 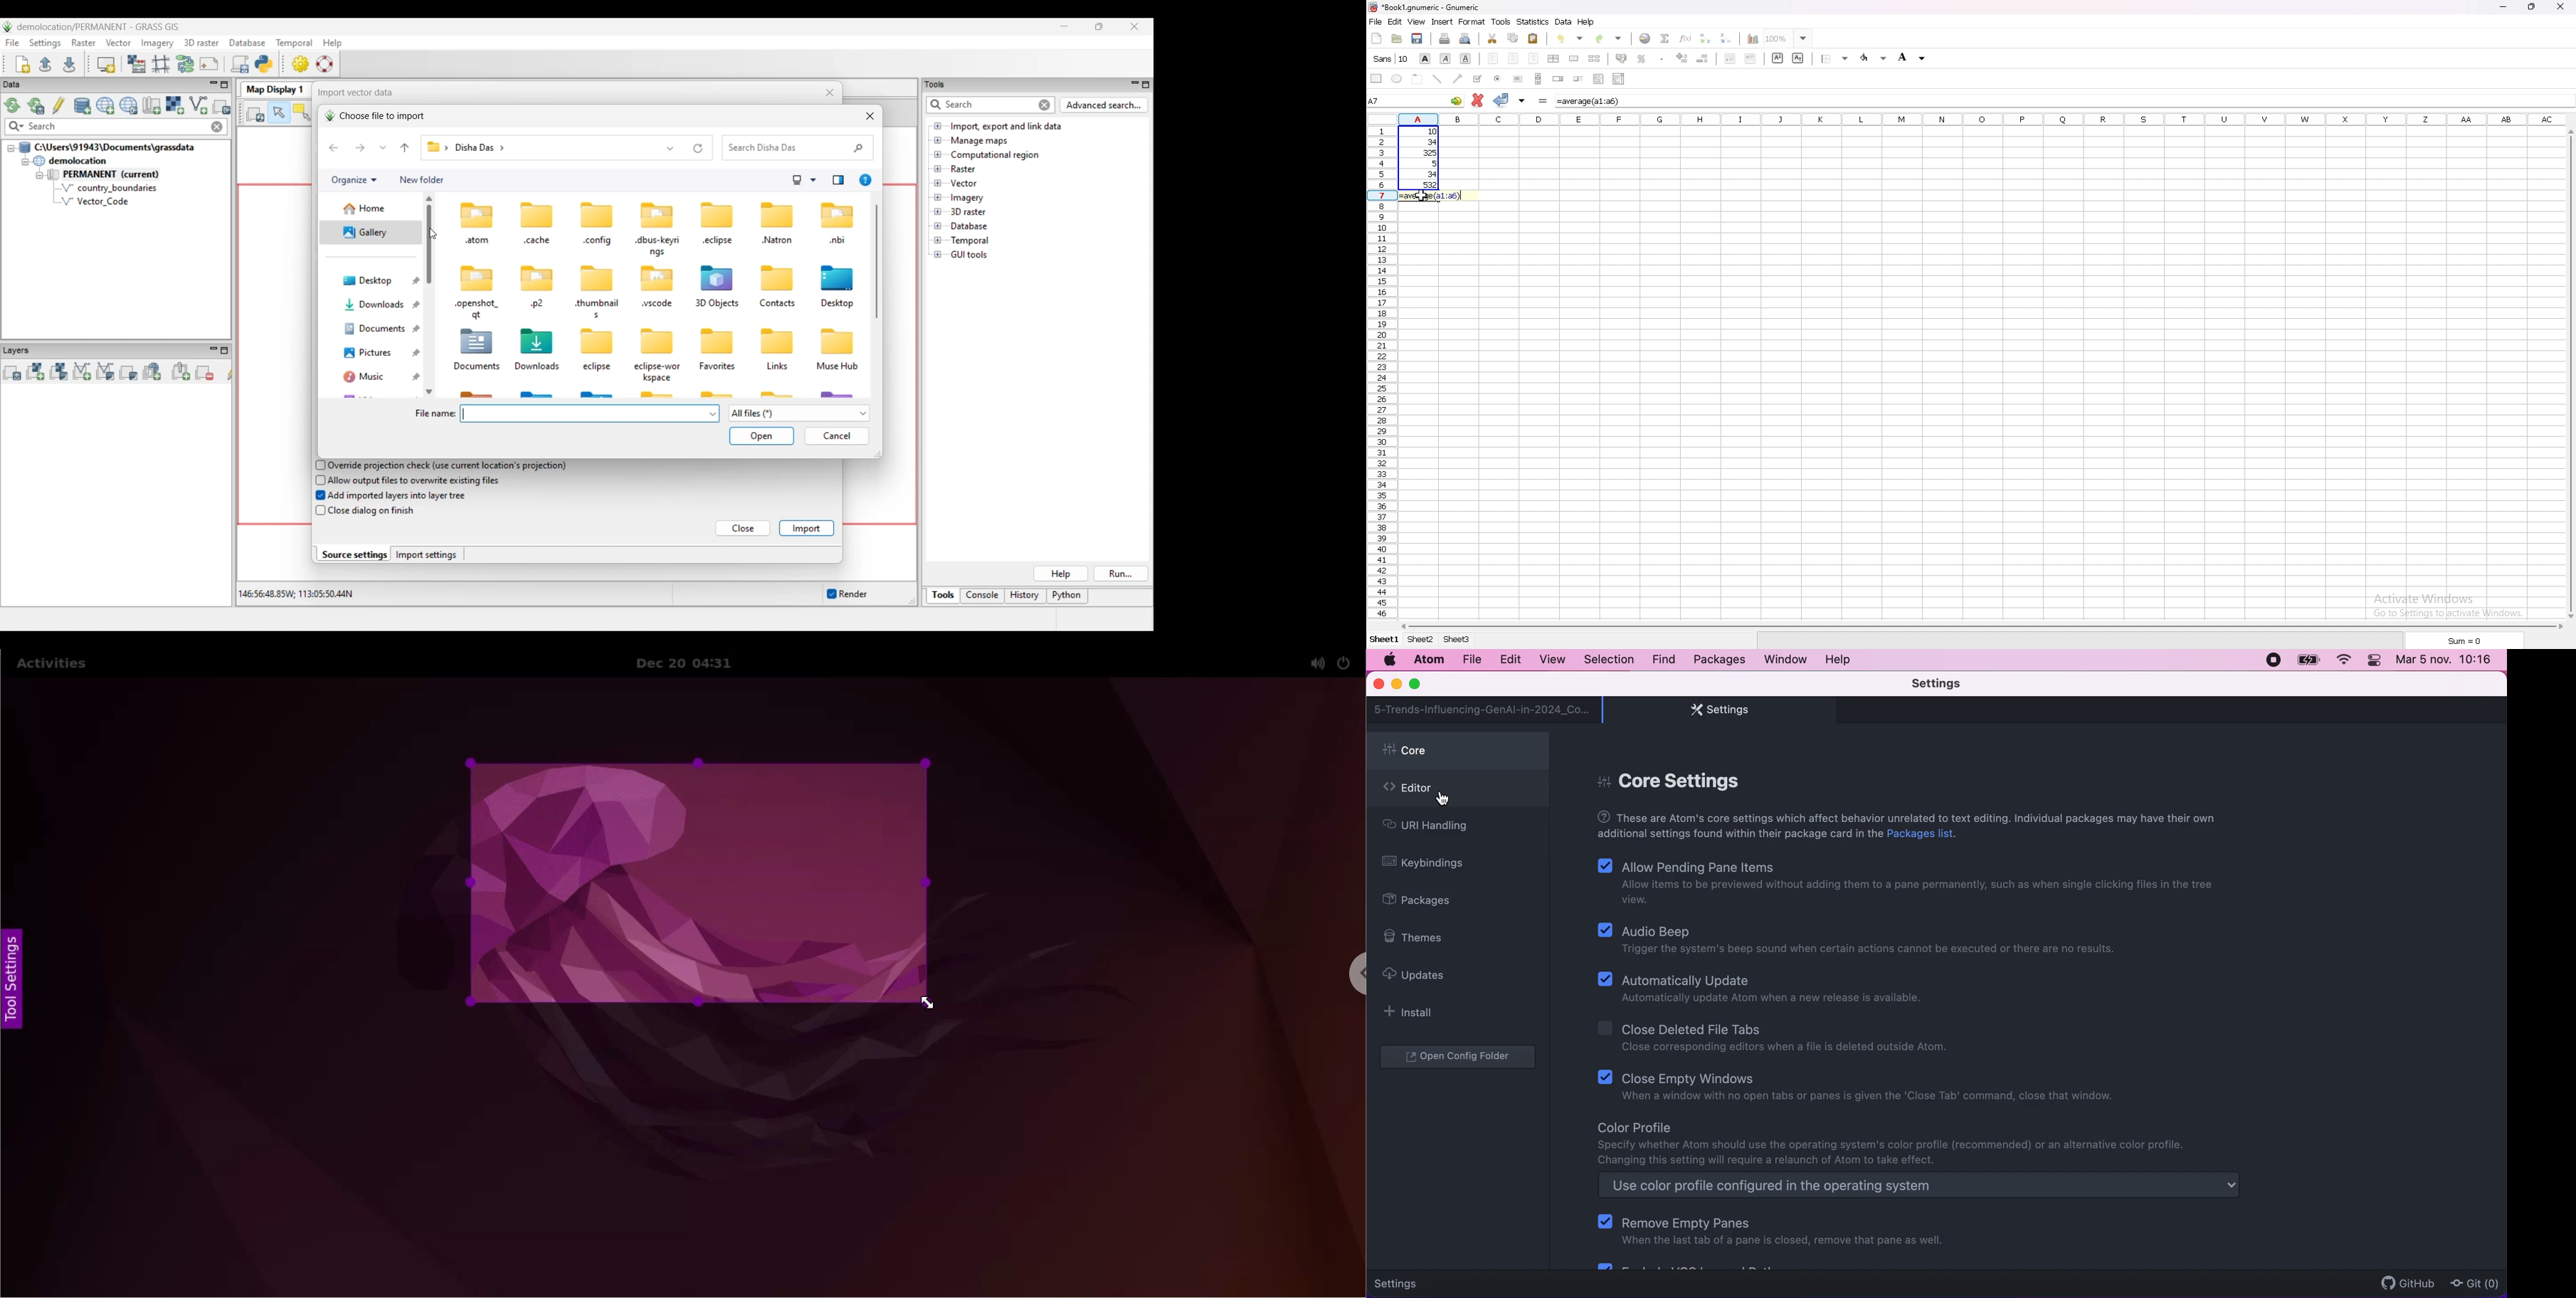 What do you see at coordinates (1500, 100) in the screenshot?
I see `accept changes` at bounding box center [1500, 100].